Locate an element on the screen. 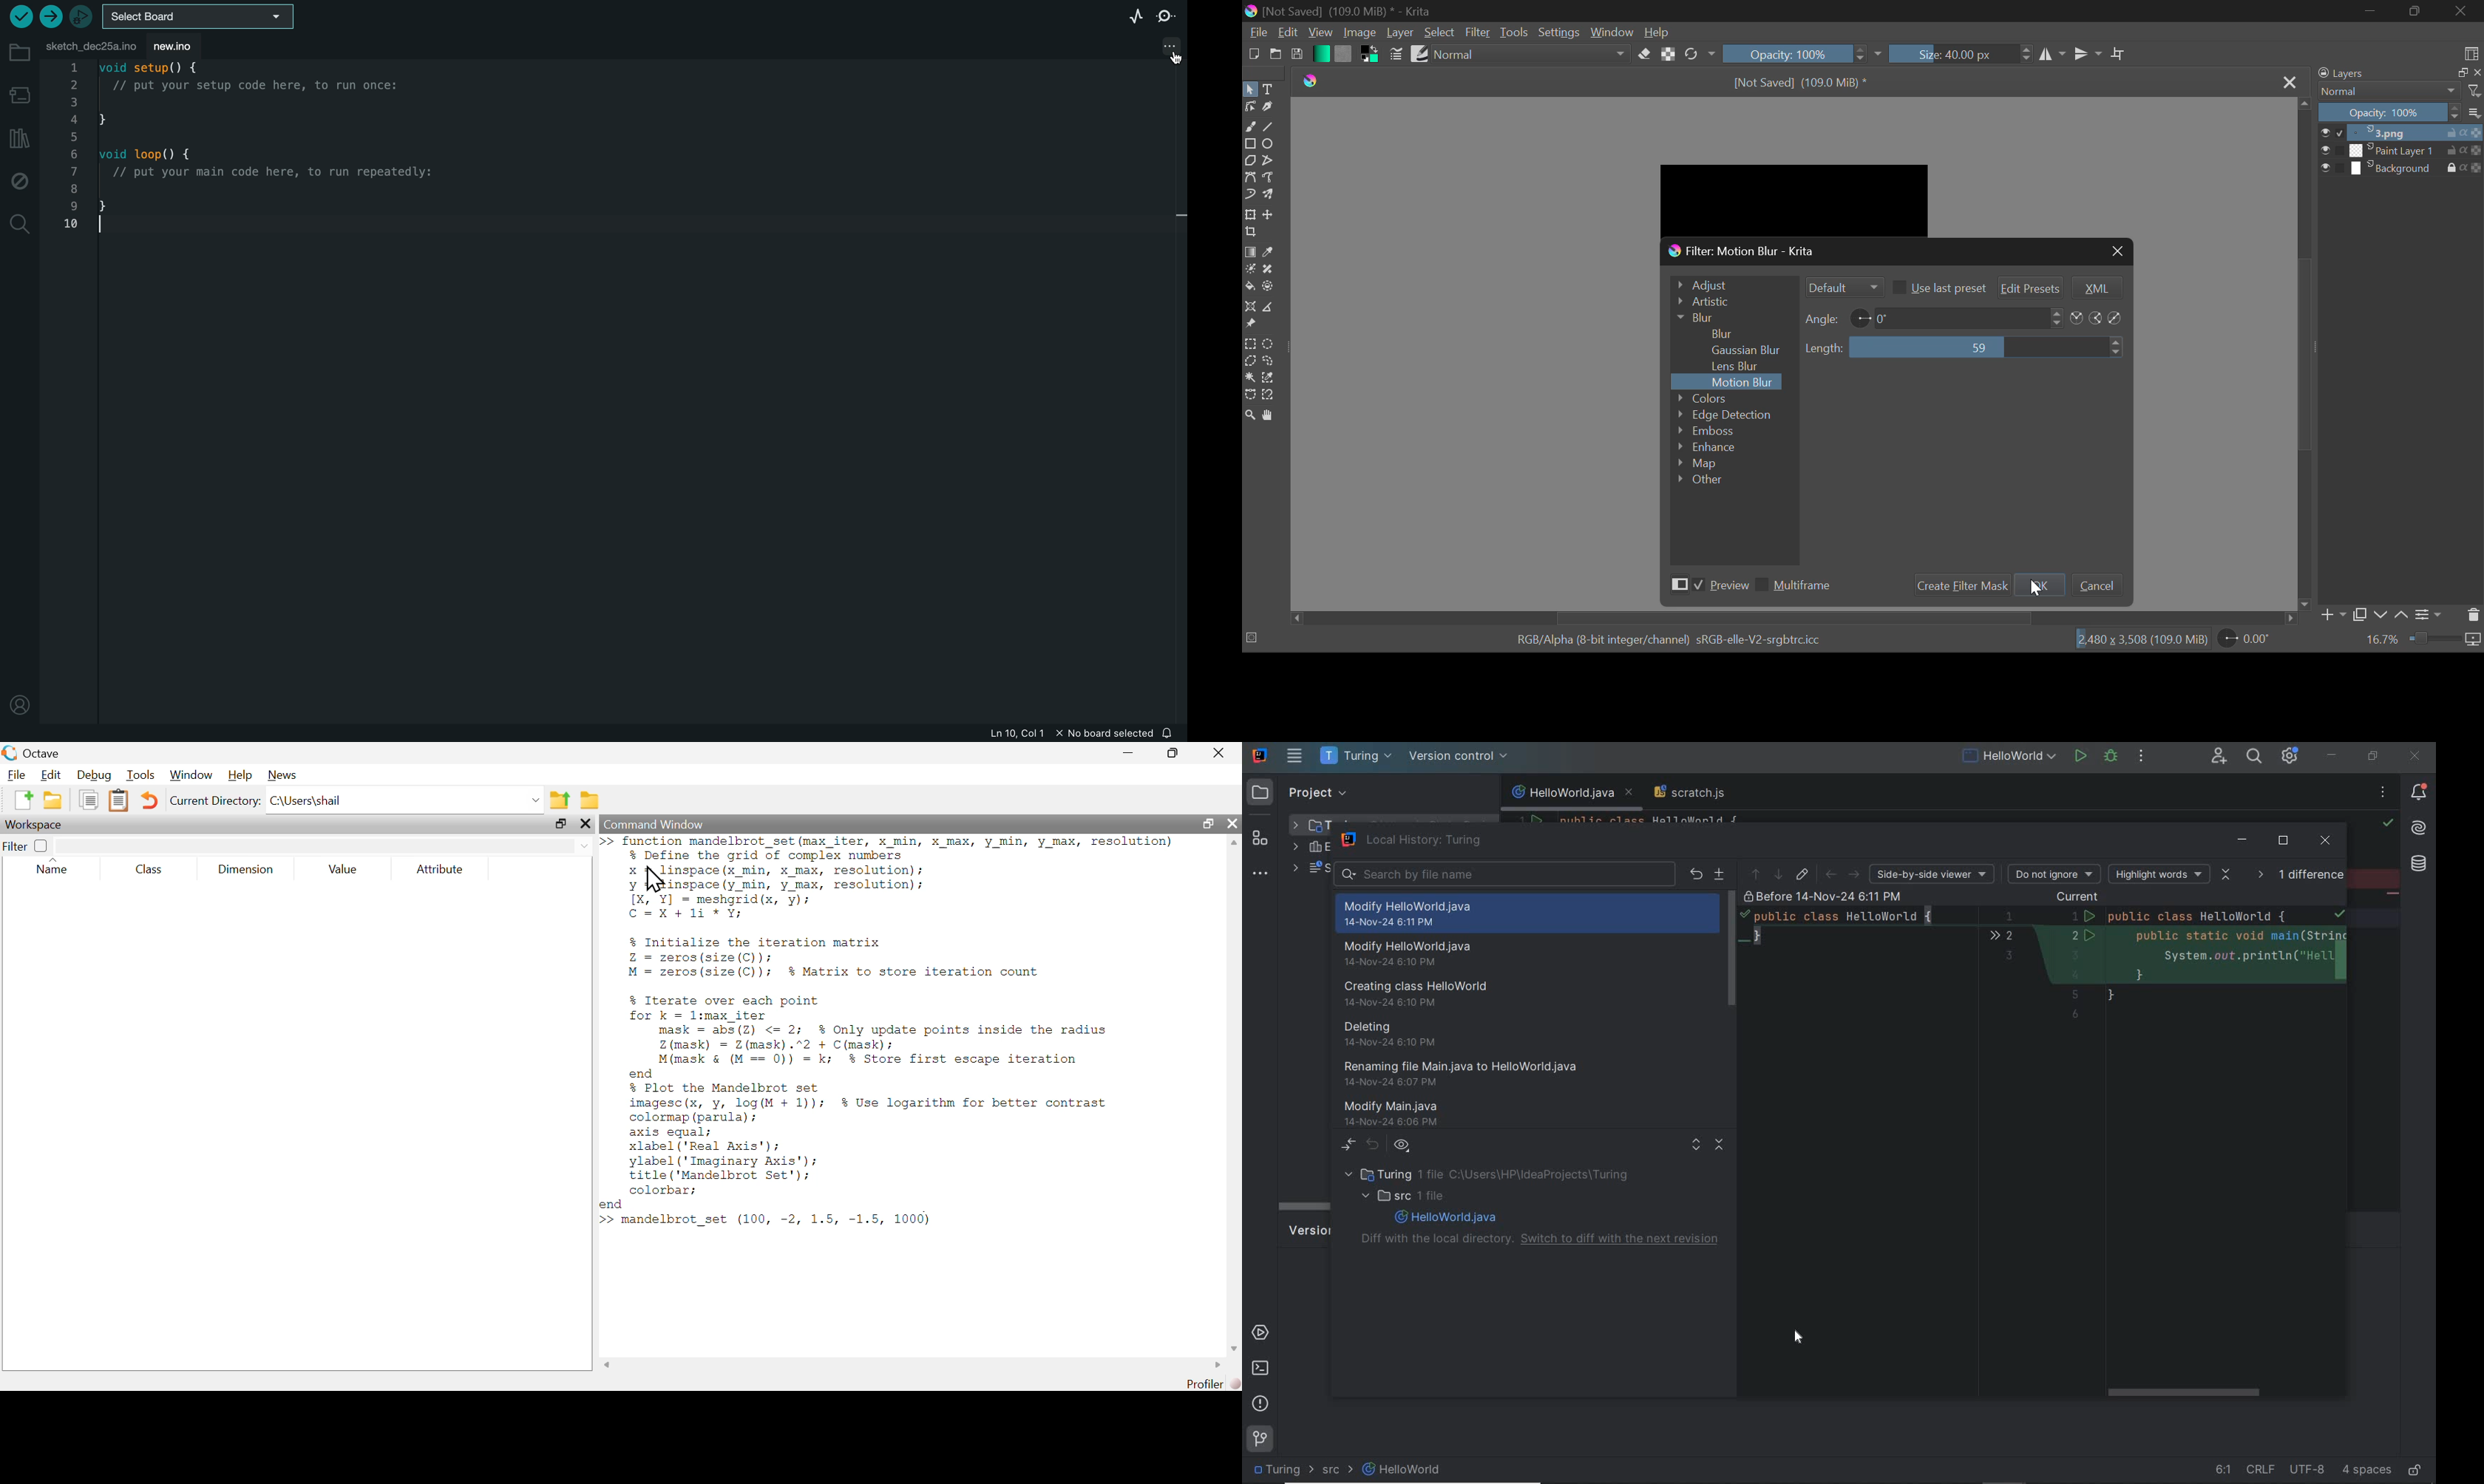 The image size is (2492, 1484). Add Layer is located at coordinates (2333, 616).